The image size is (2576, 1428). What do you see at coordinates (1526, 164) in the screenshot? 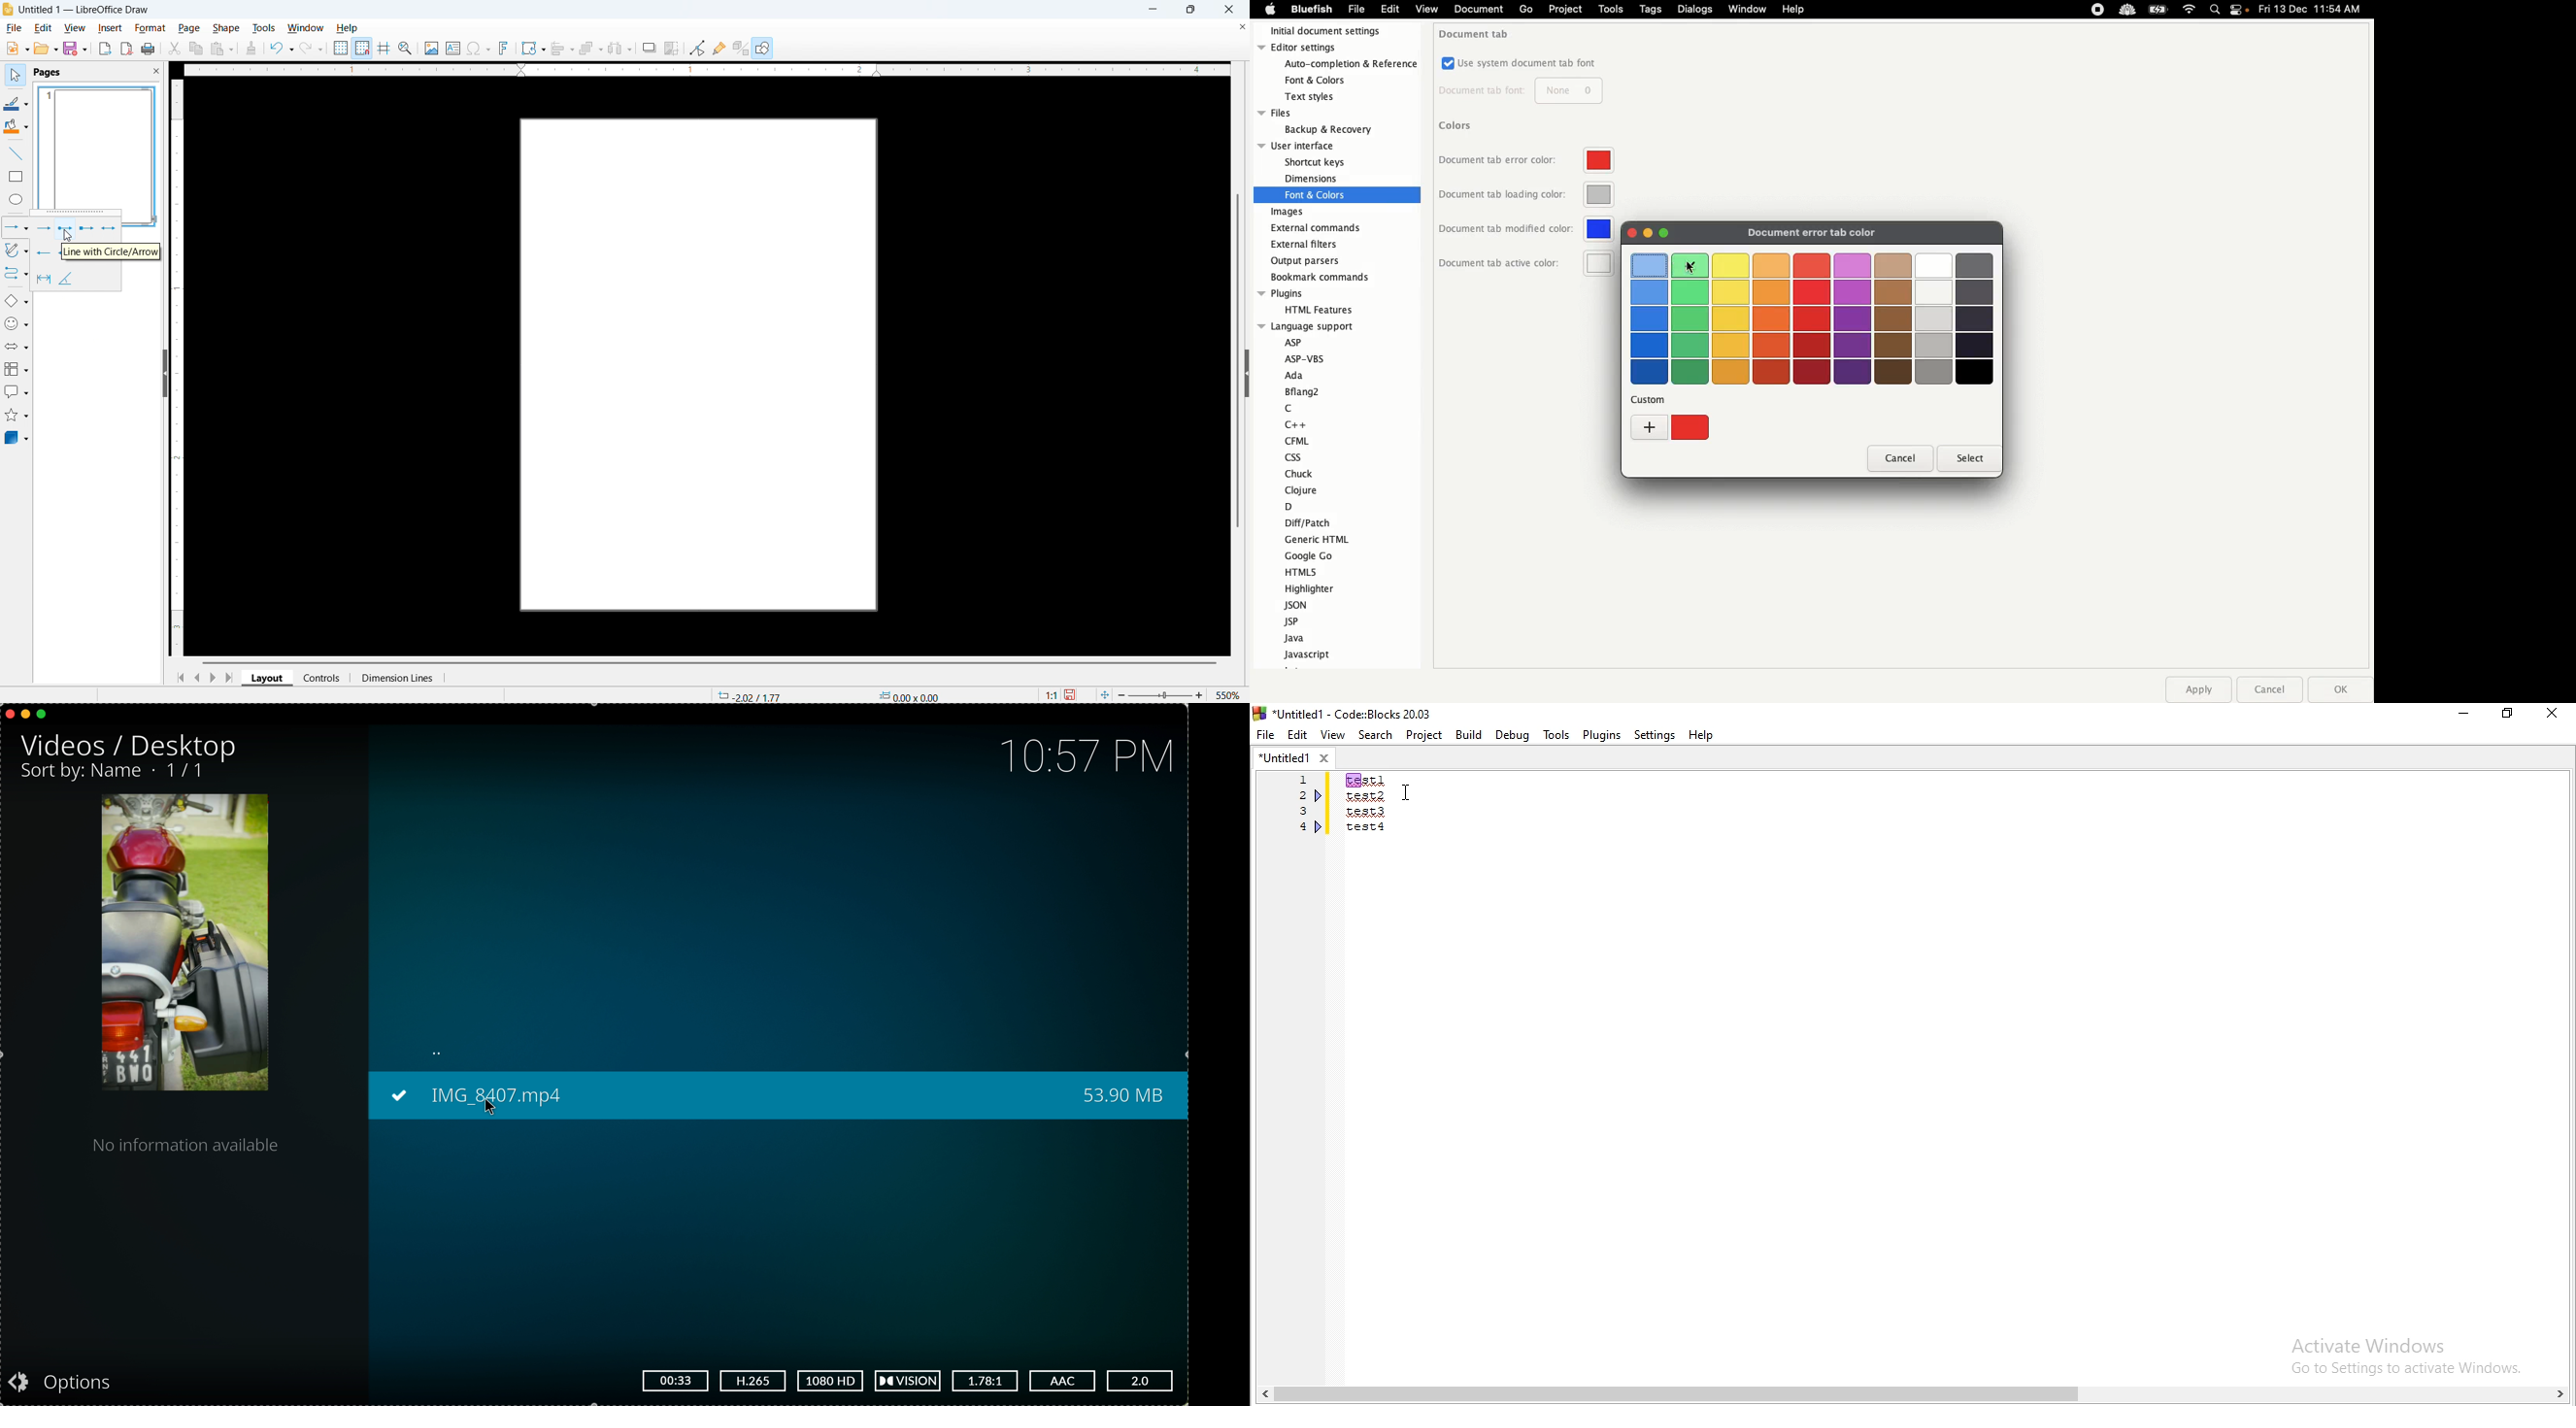
I see `Document tab error color` at bounding box center [1526, 164].